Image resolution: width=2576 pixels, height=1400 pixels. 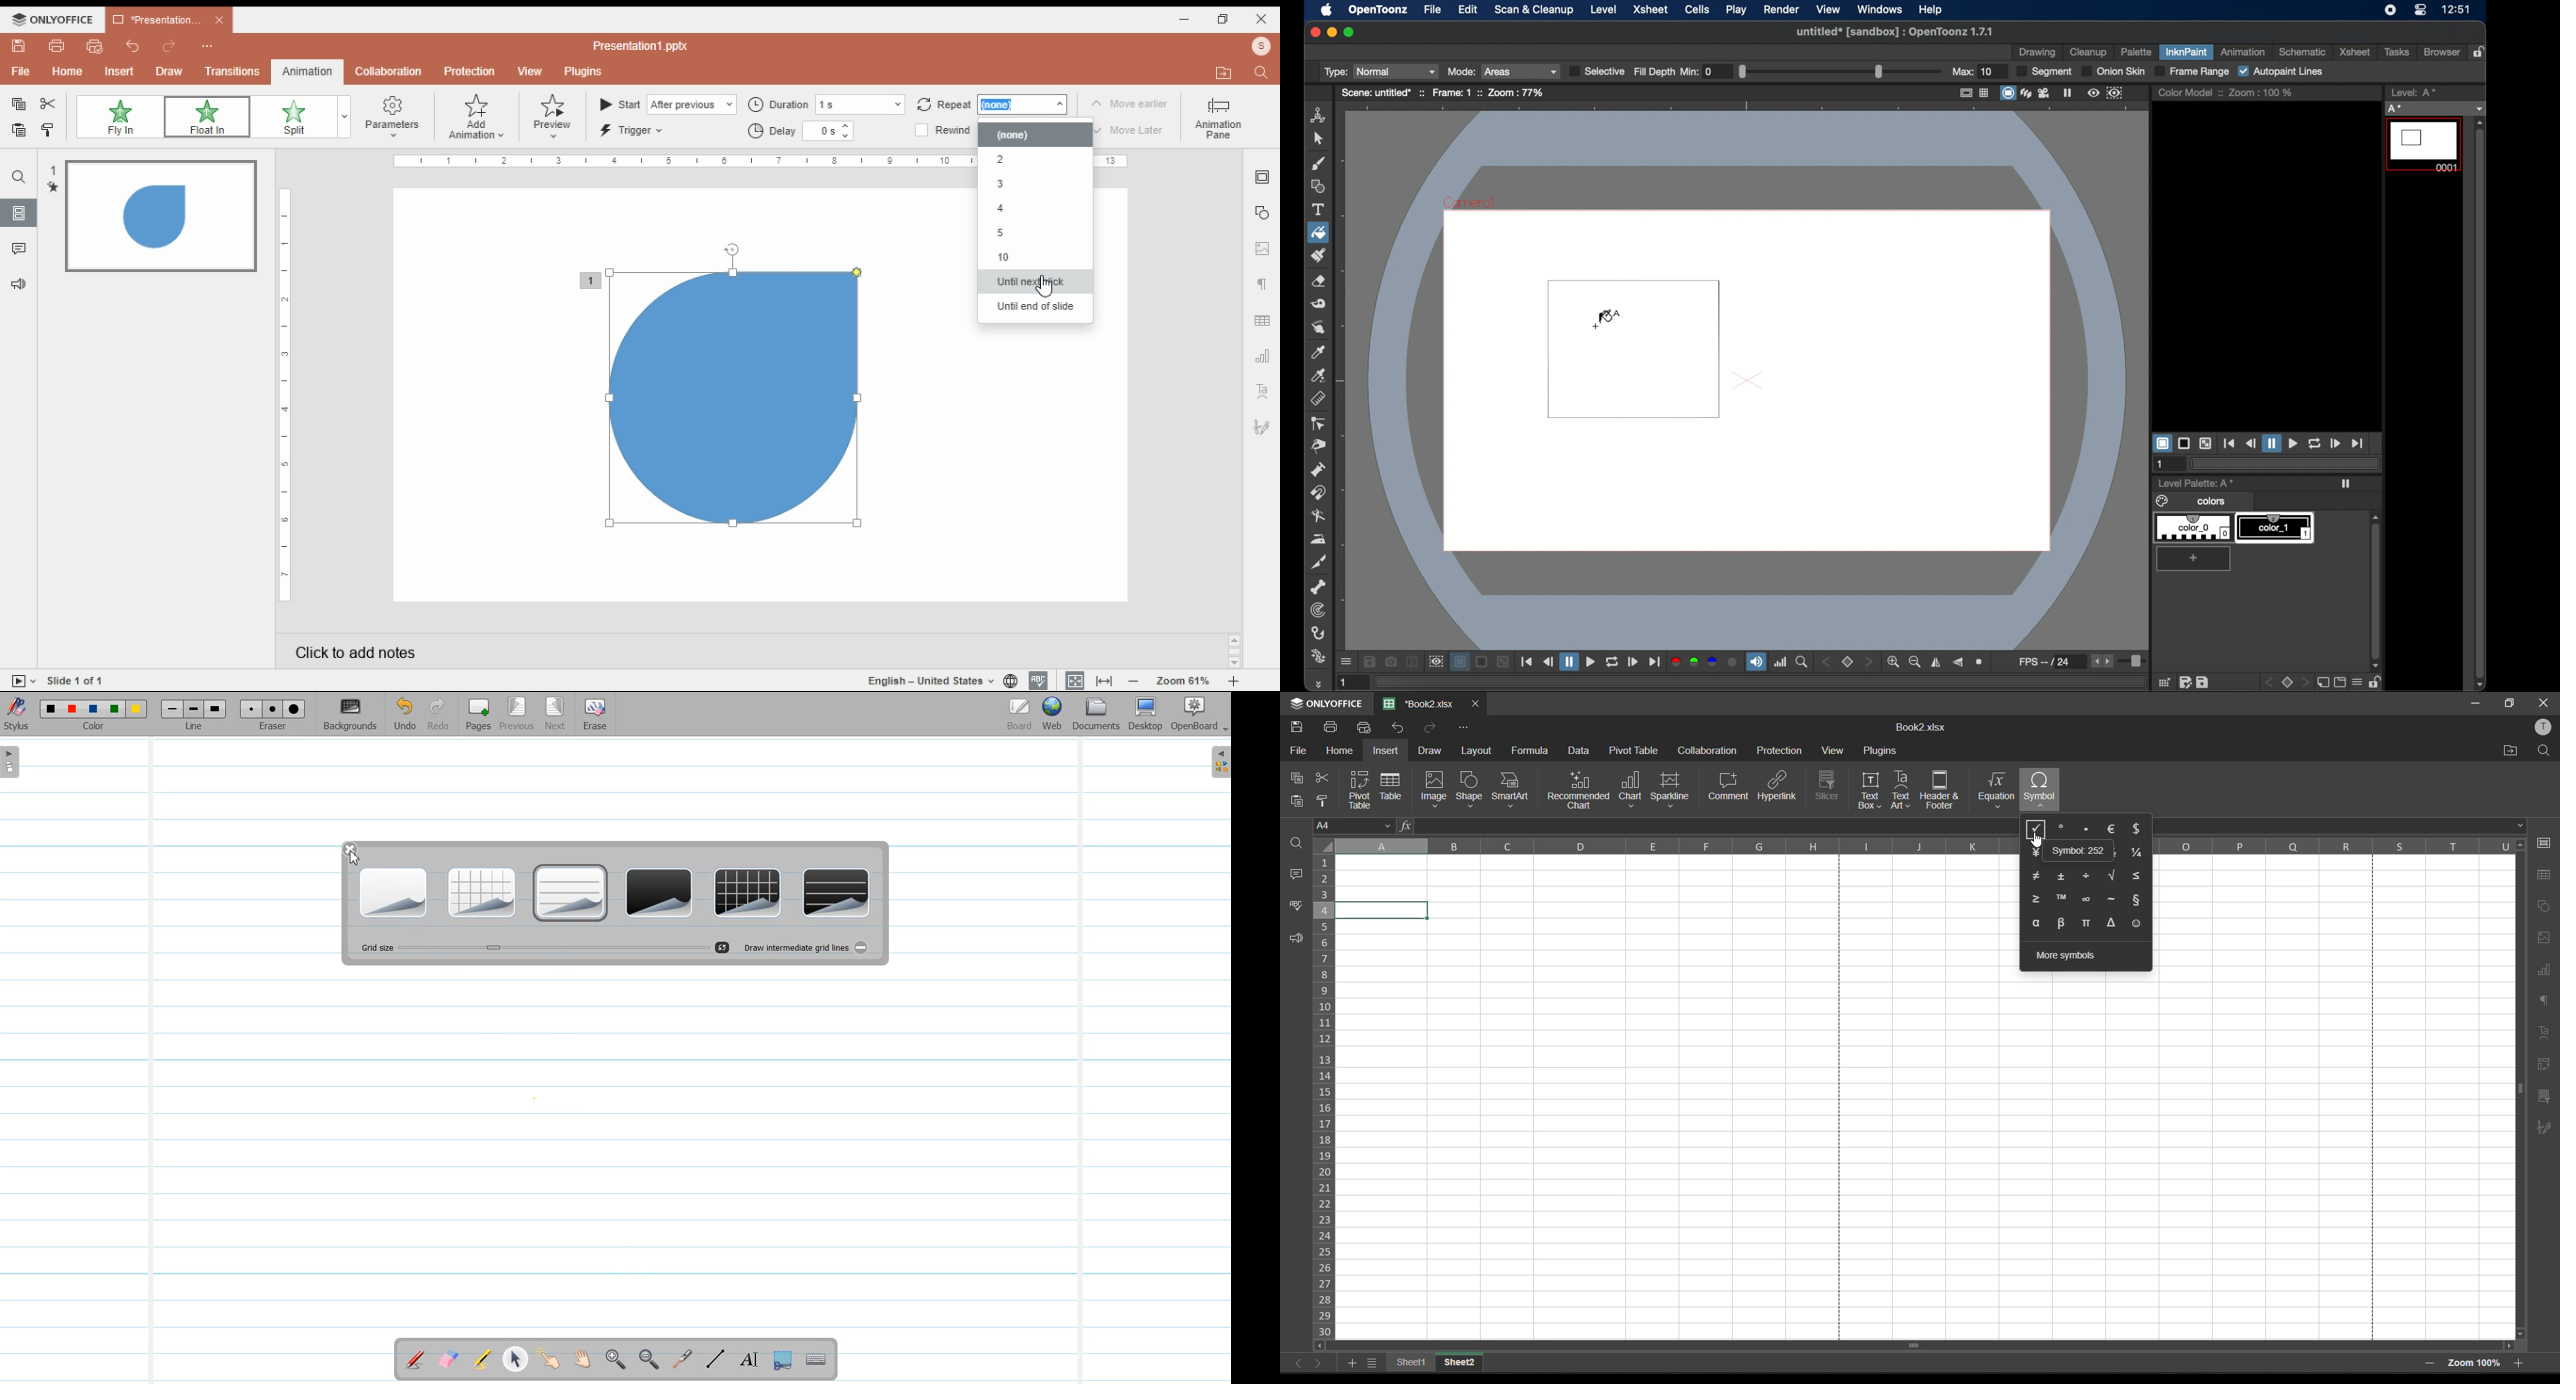 I want to click on paste, so click(x=20, y=129).